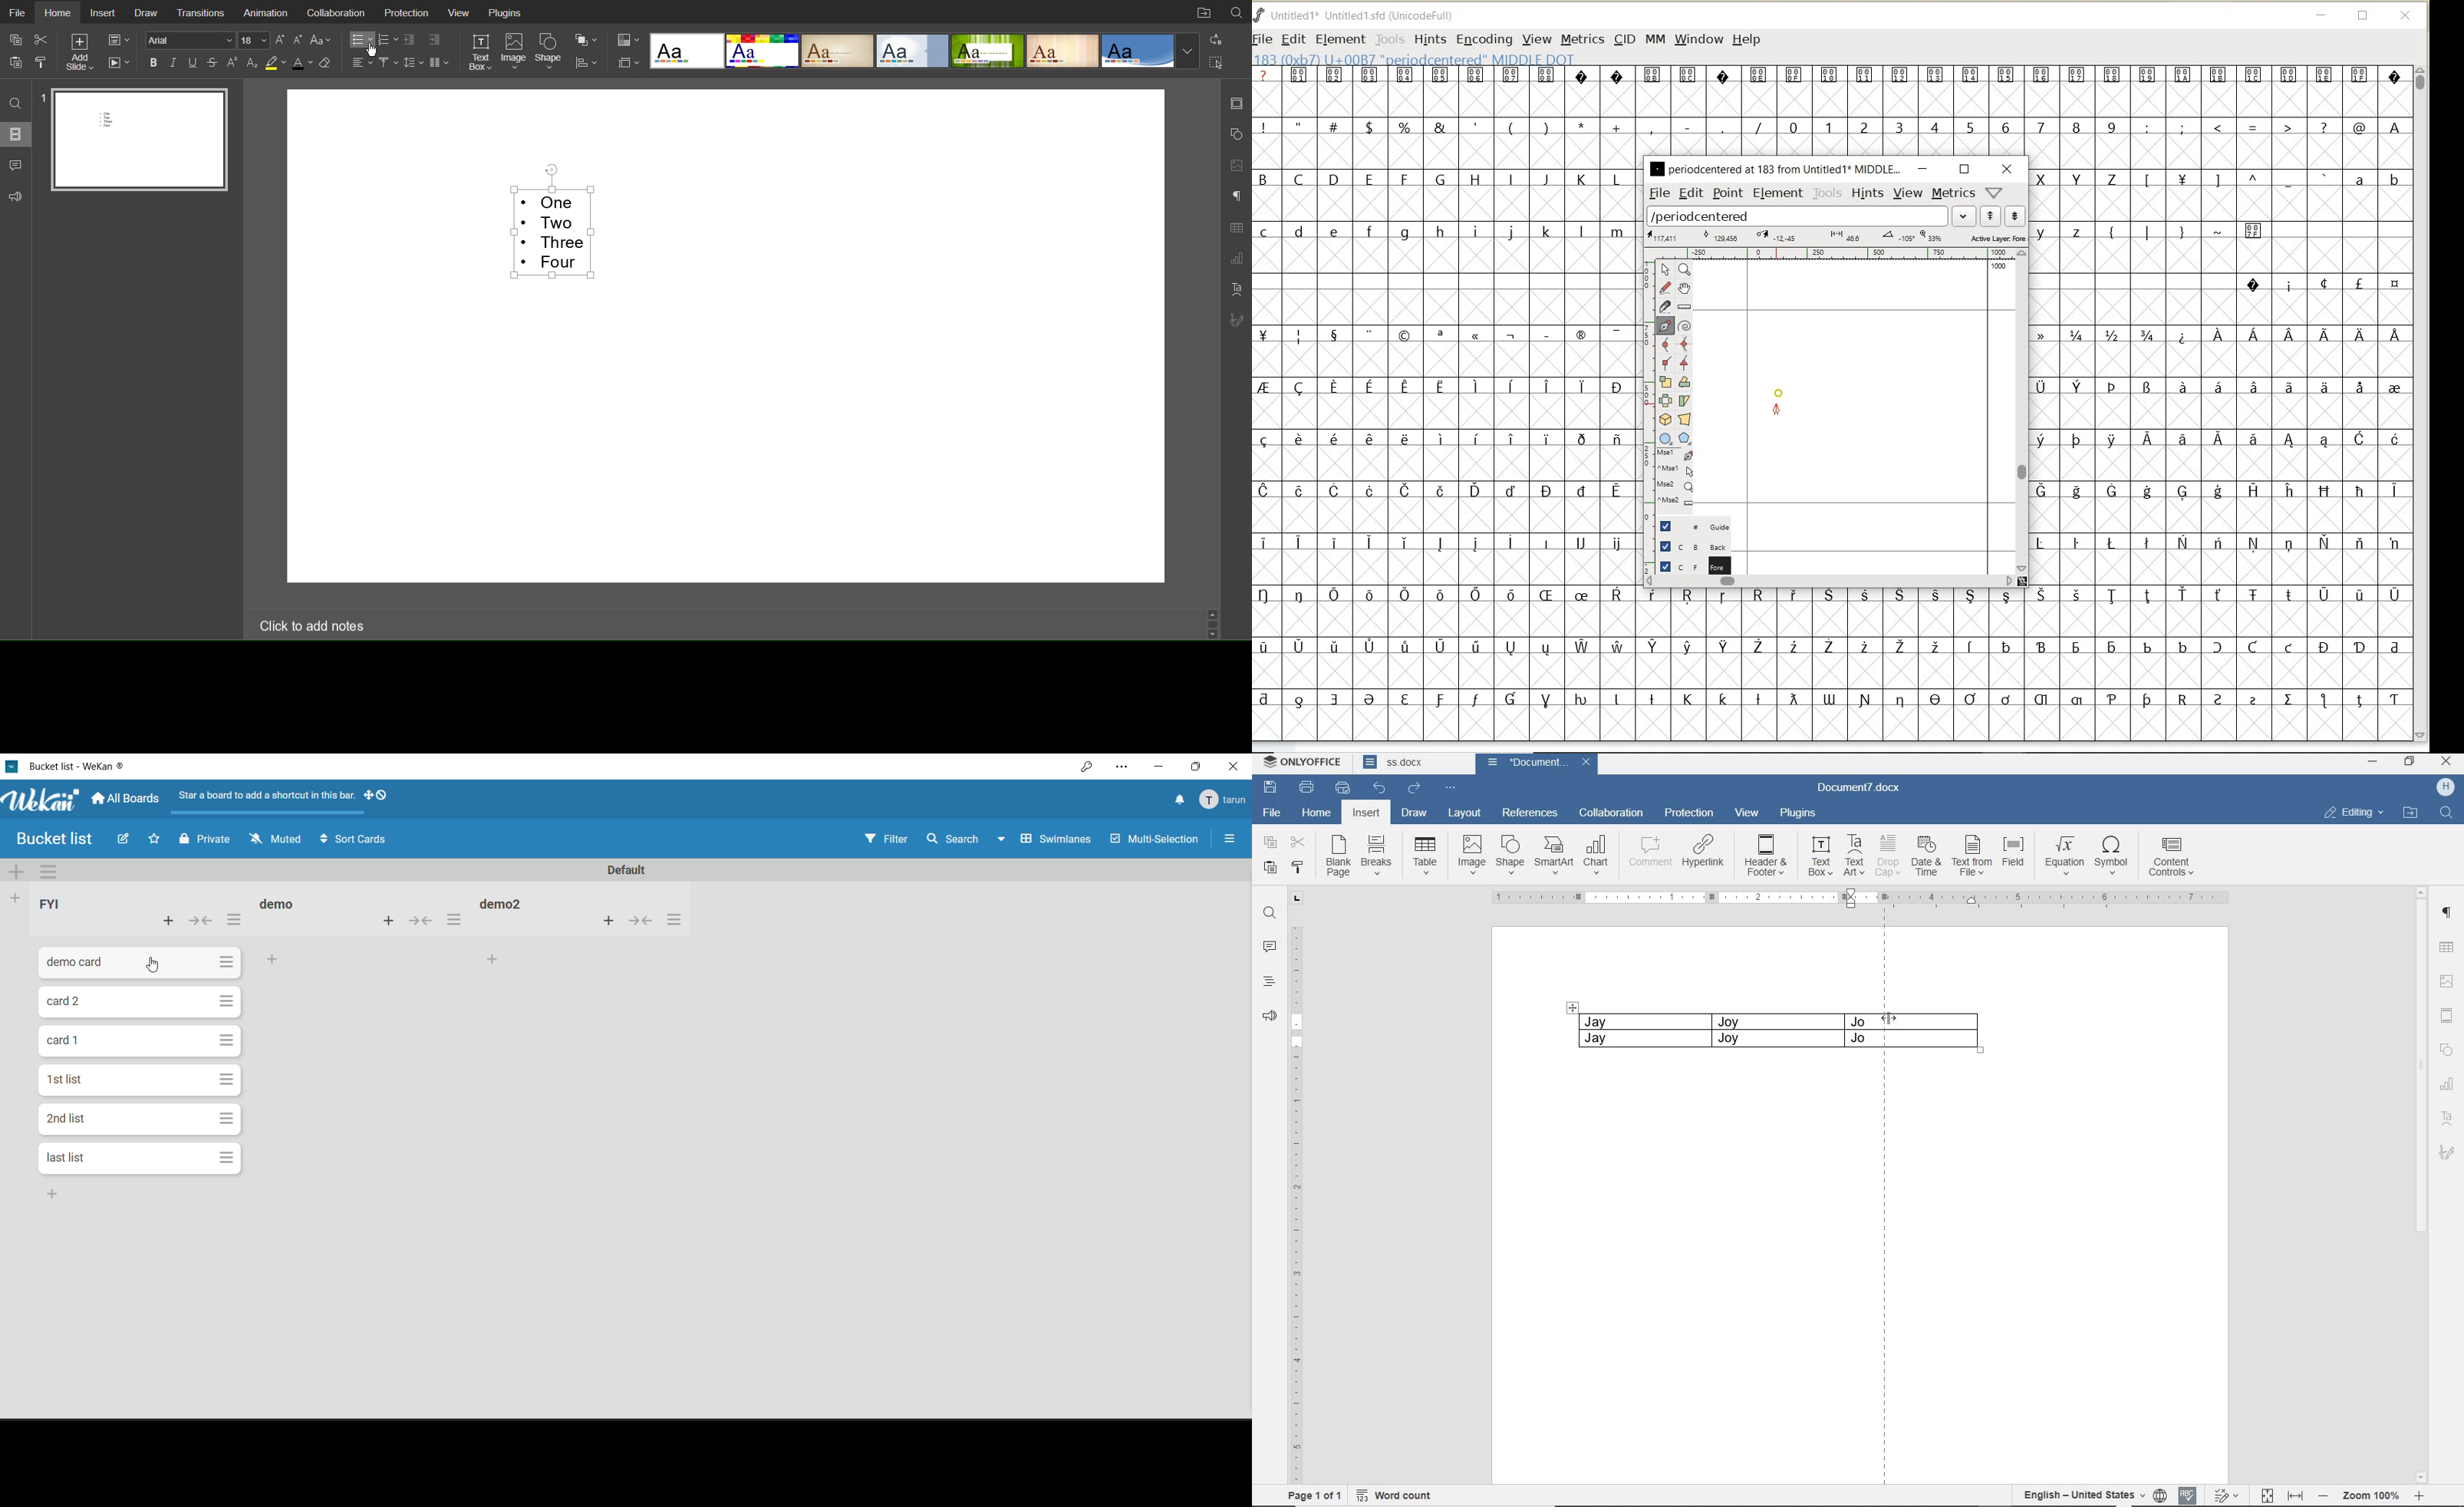  What do you see at coordinates (1269, 915) in the screenshot?
I see `FIND` at bounding box center [1269, 915].